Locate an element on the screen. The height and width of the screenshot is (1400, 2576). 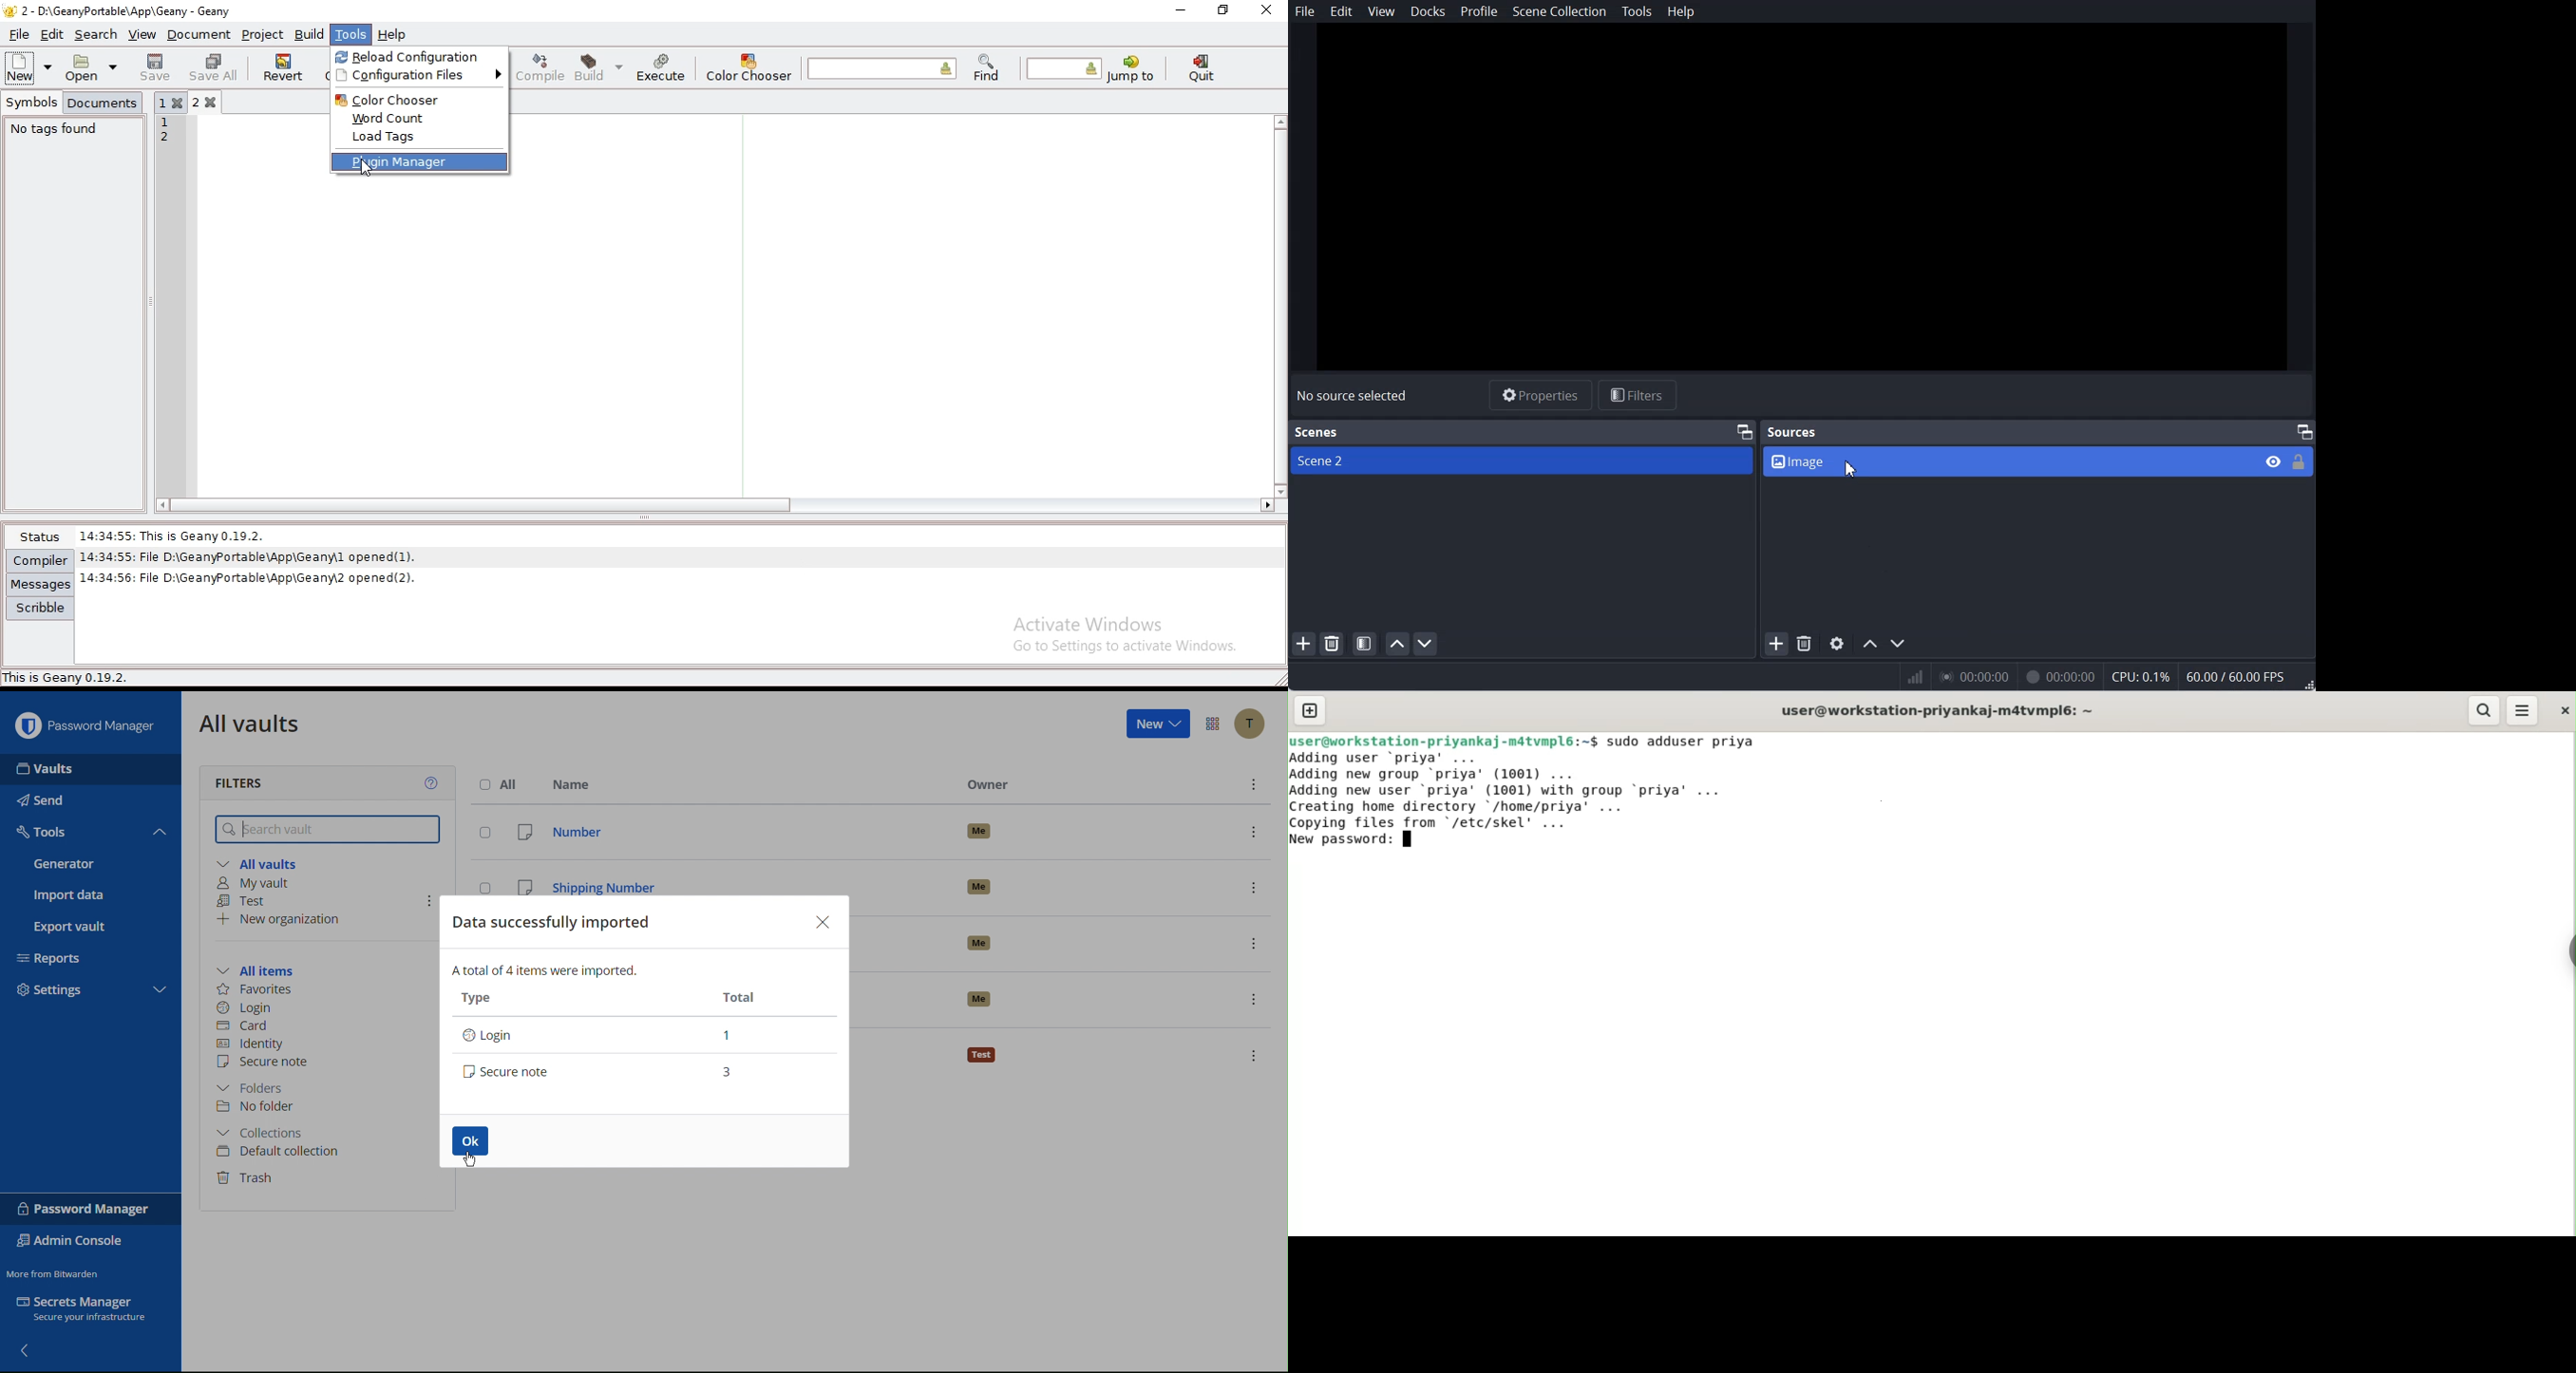
build is located at coordinates (596, 67).